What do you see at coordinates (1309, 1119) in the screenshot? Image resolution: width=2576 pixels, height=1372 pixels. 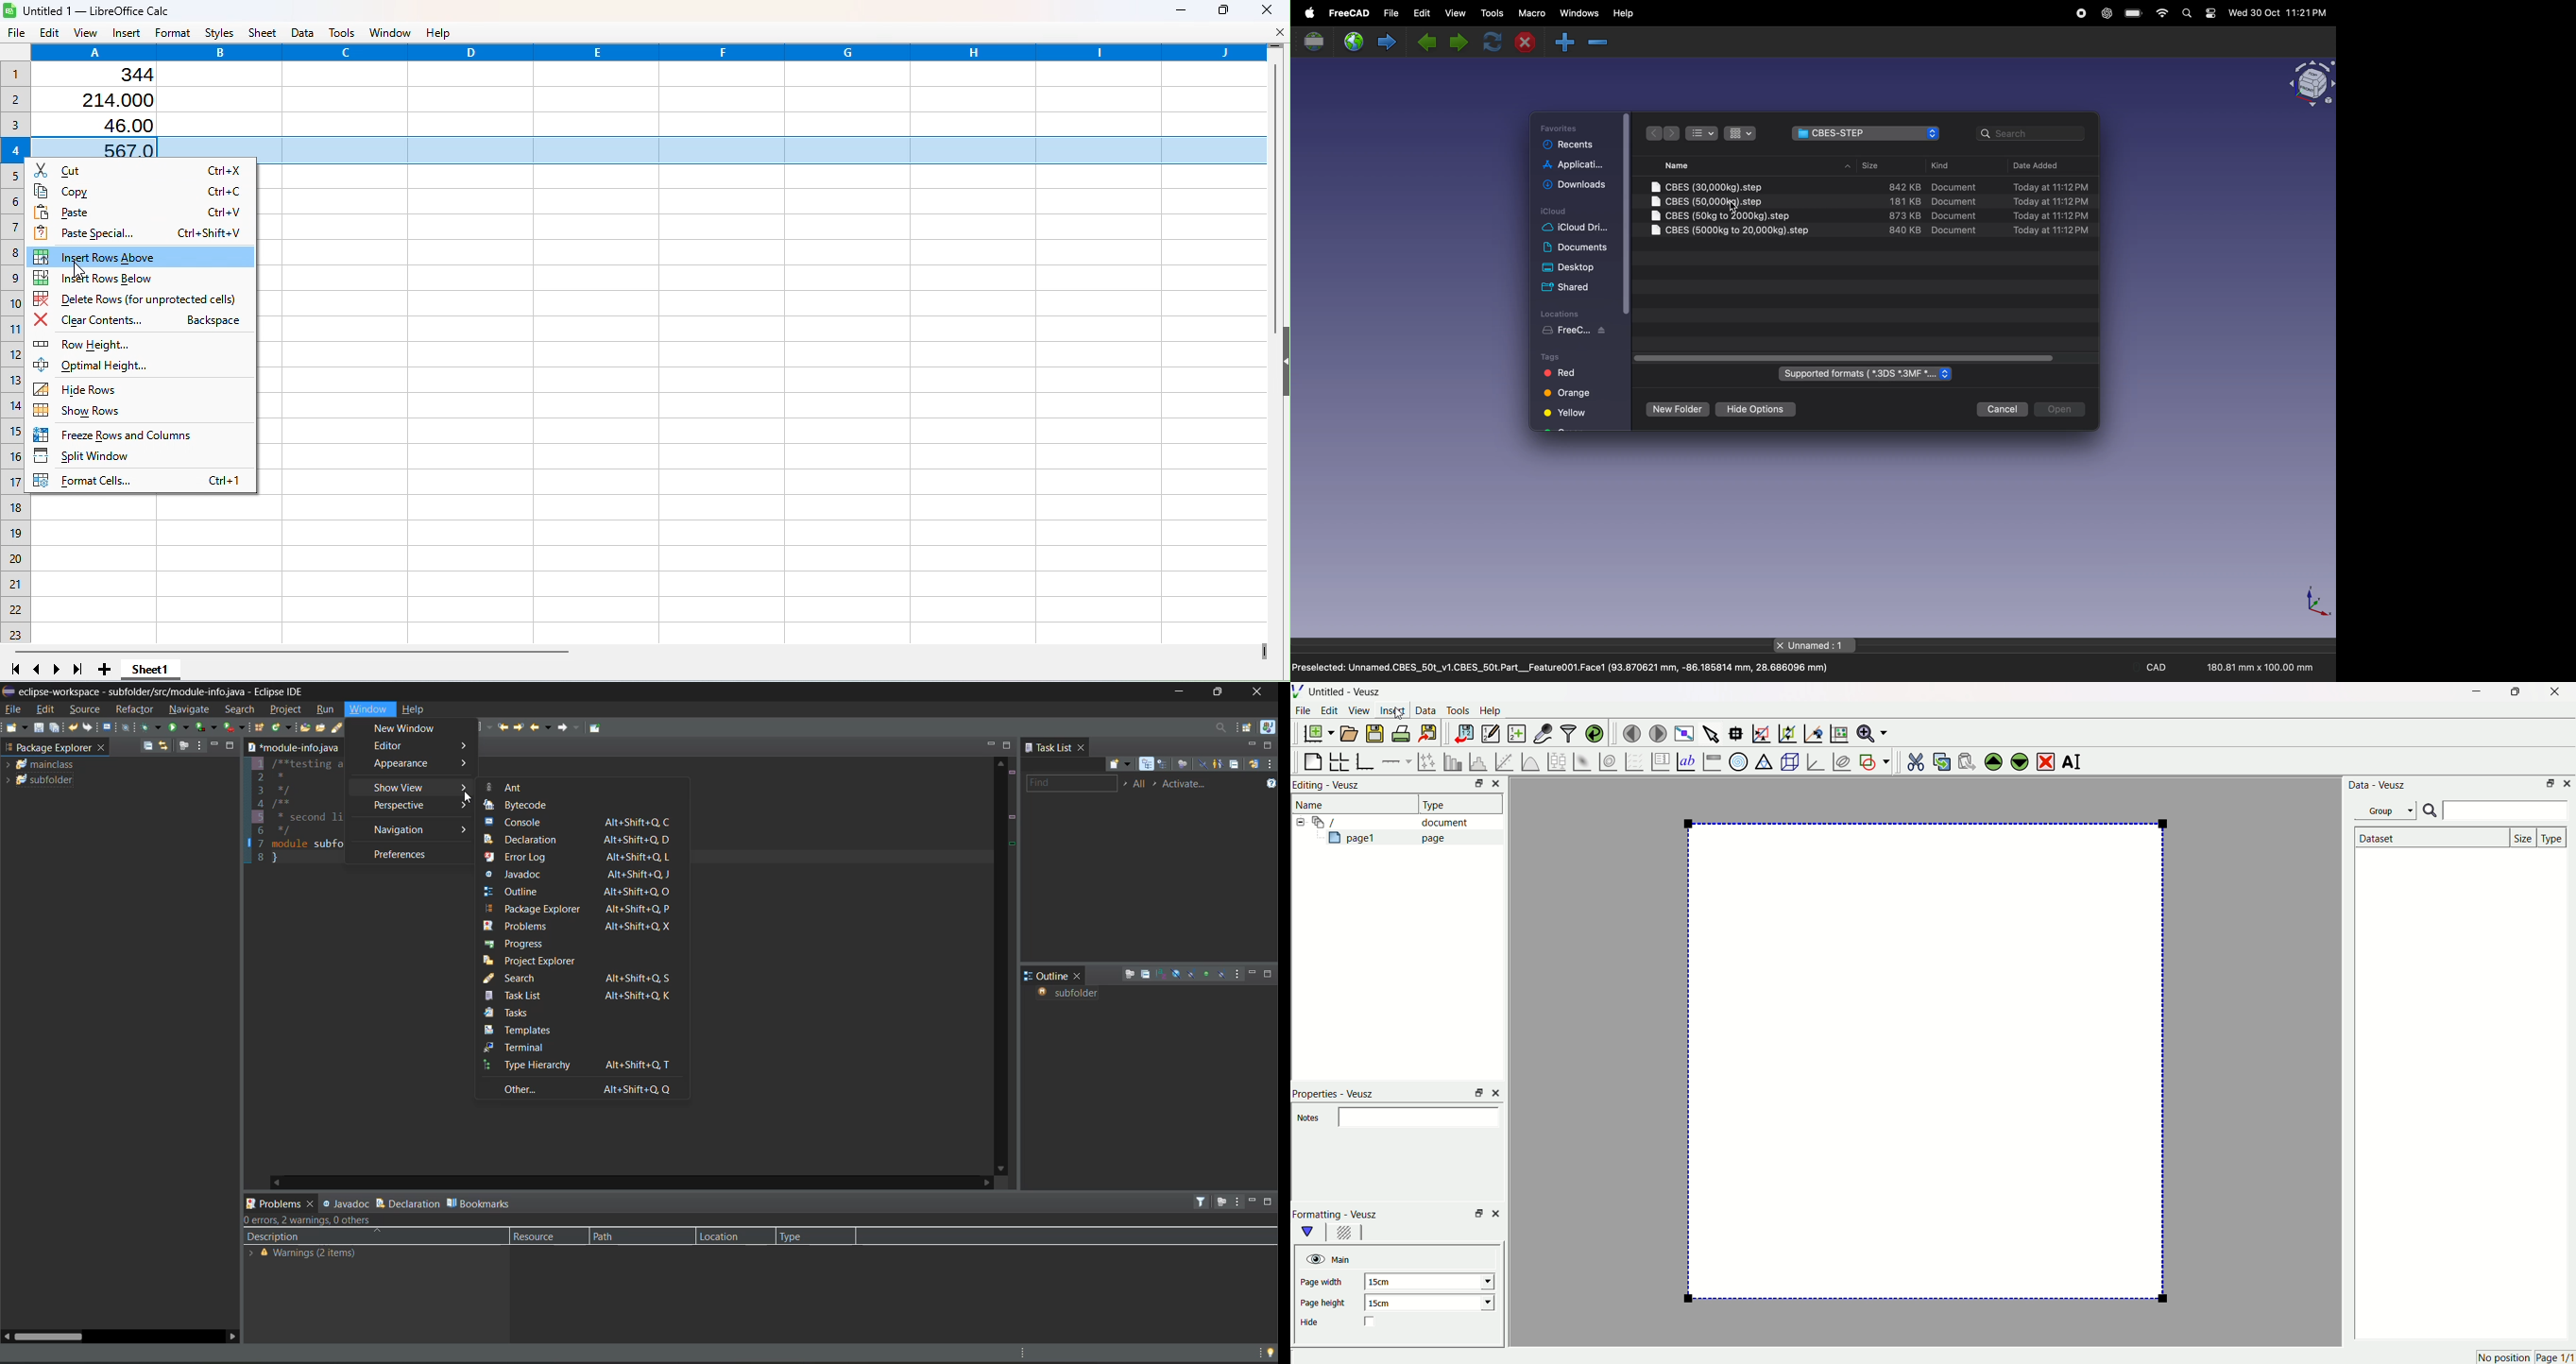 I see `Notes.` at bounding box center [1309, 1119].